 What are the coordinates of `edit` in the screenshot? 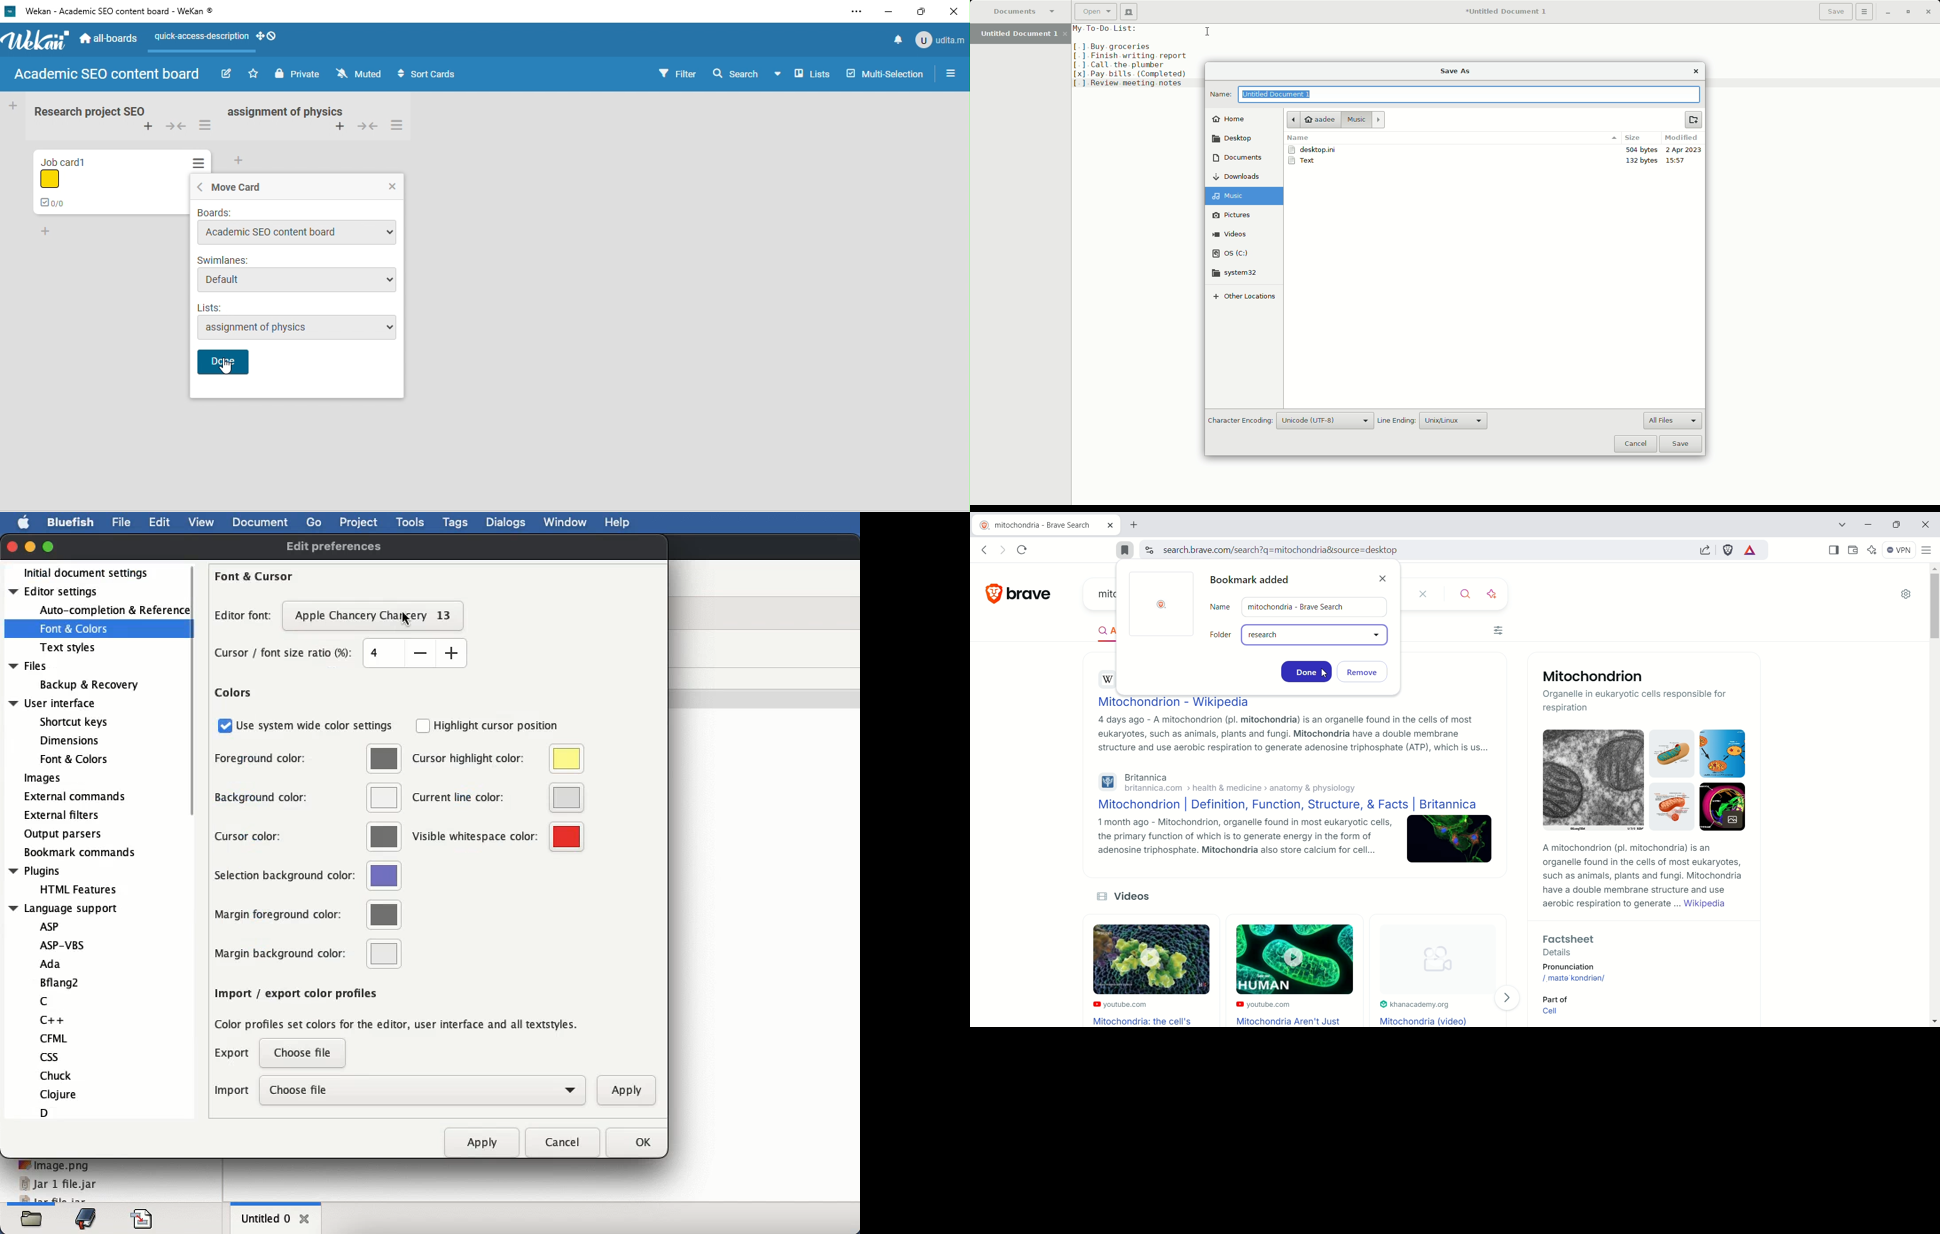 It's located at (228, 74).